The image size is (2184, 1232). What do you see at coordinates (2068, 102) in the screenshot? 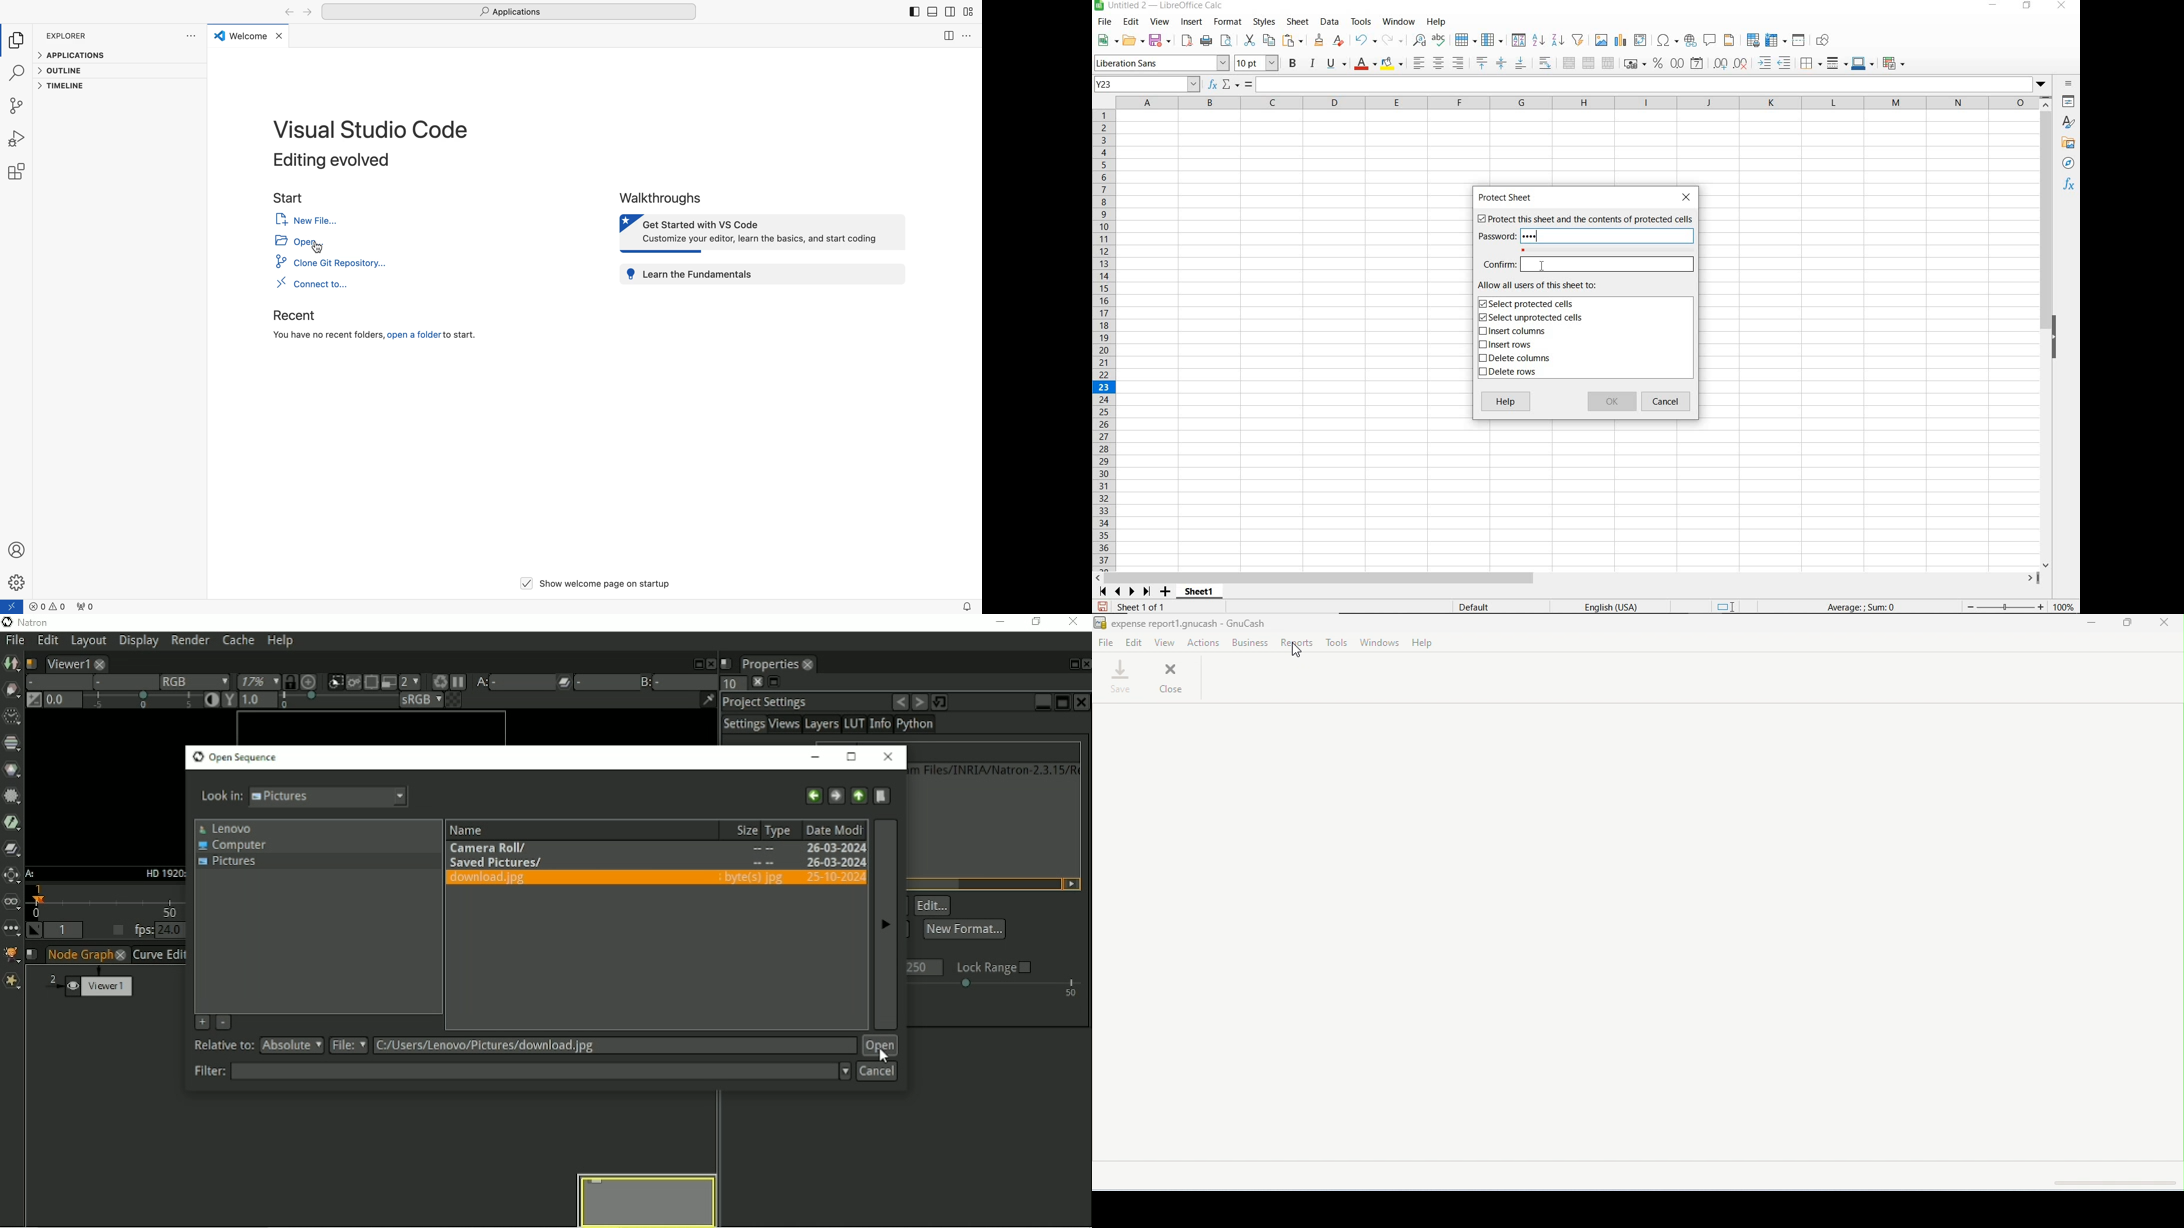
I see `PROPERTIES` at bounding box center [2068, 102].